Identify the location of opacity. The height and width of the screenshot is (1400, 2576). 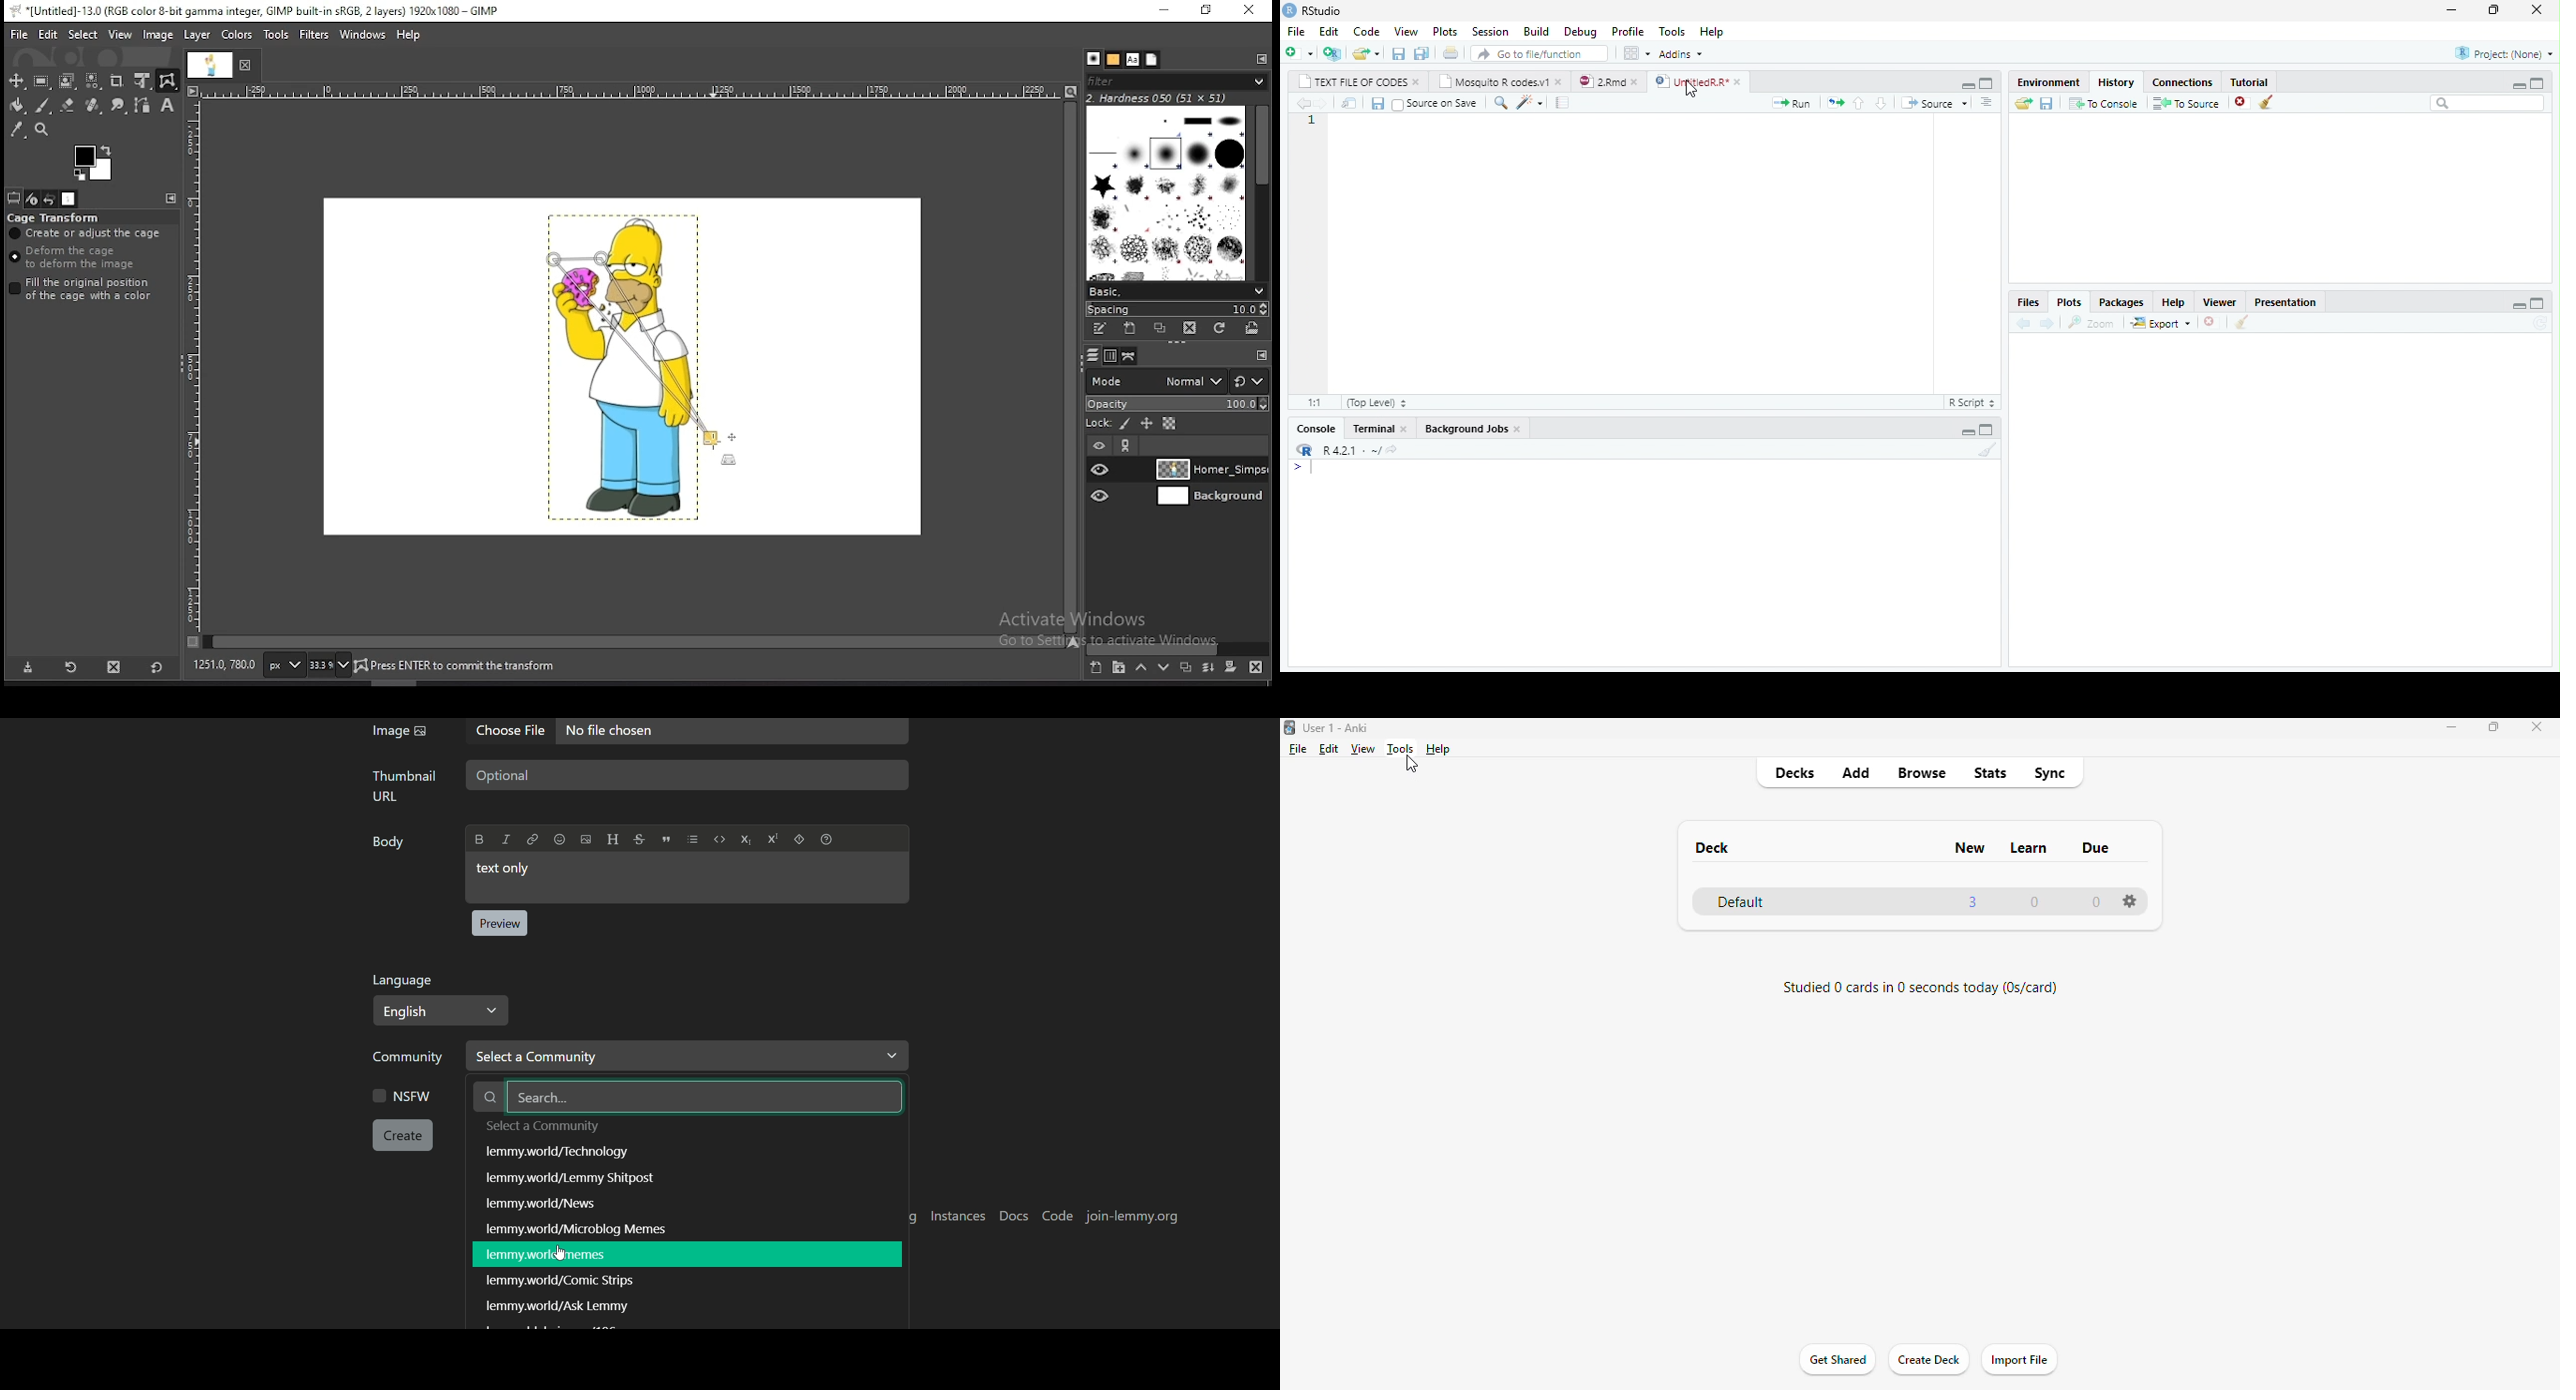
(1177, 403).